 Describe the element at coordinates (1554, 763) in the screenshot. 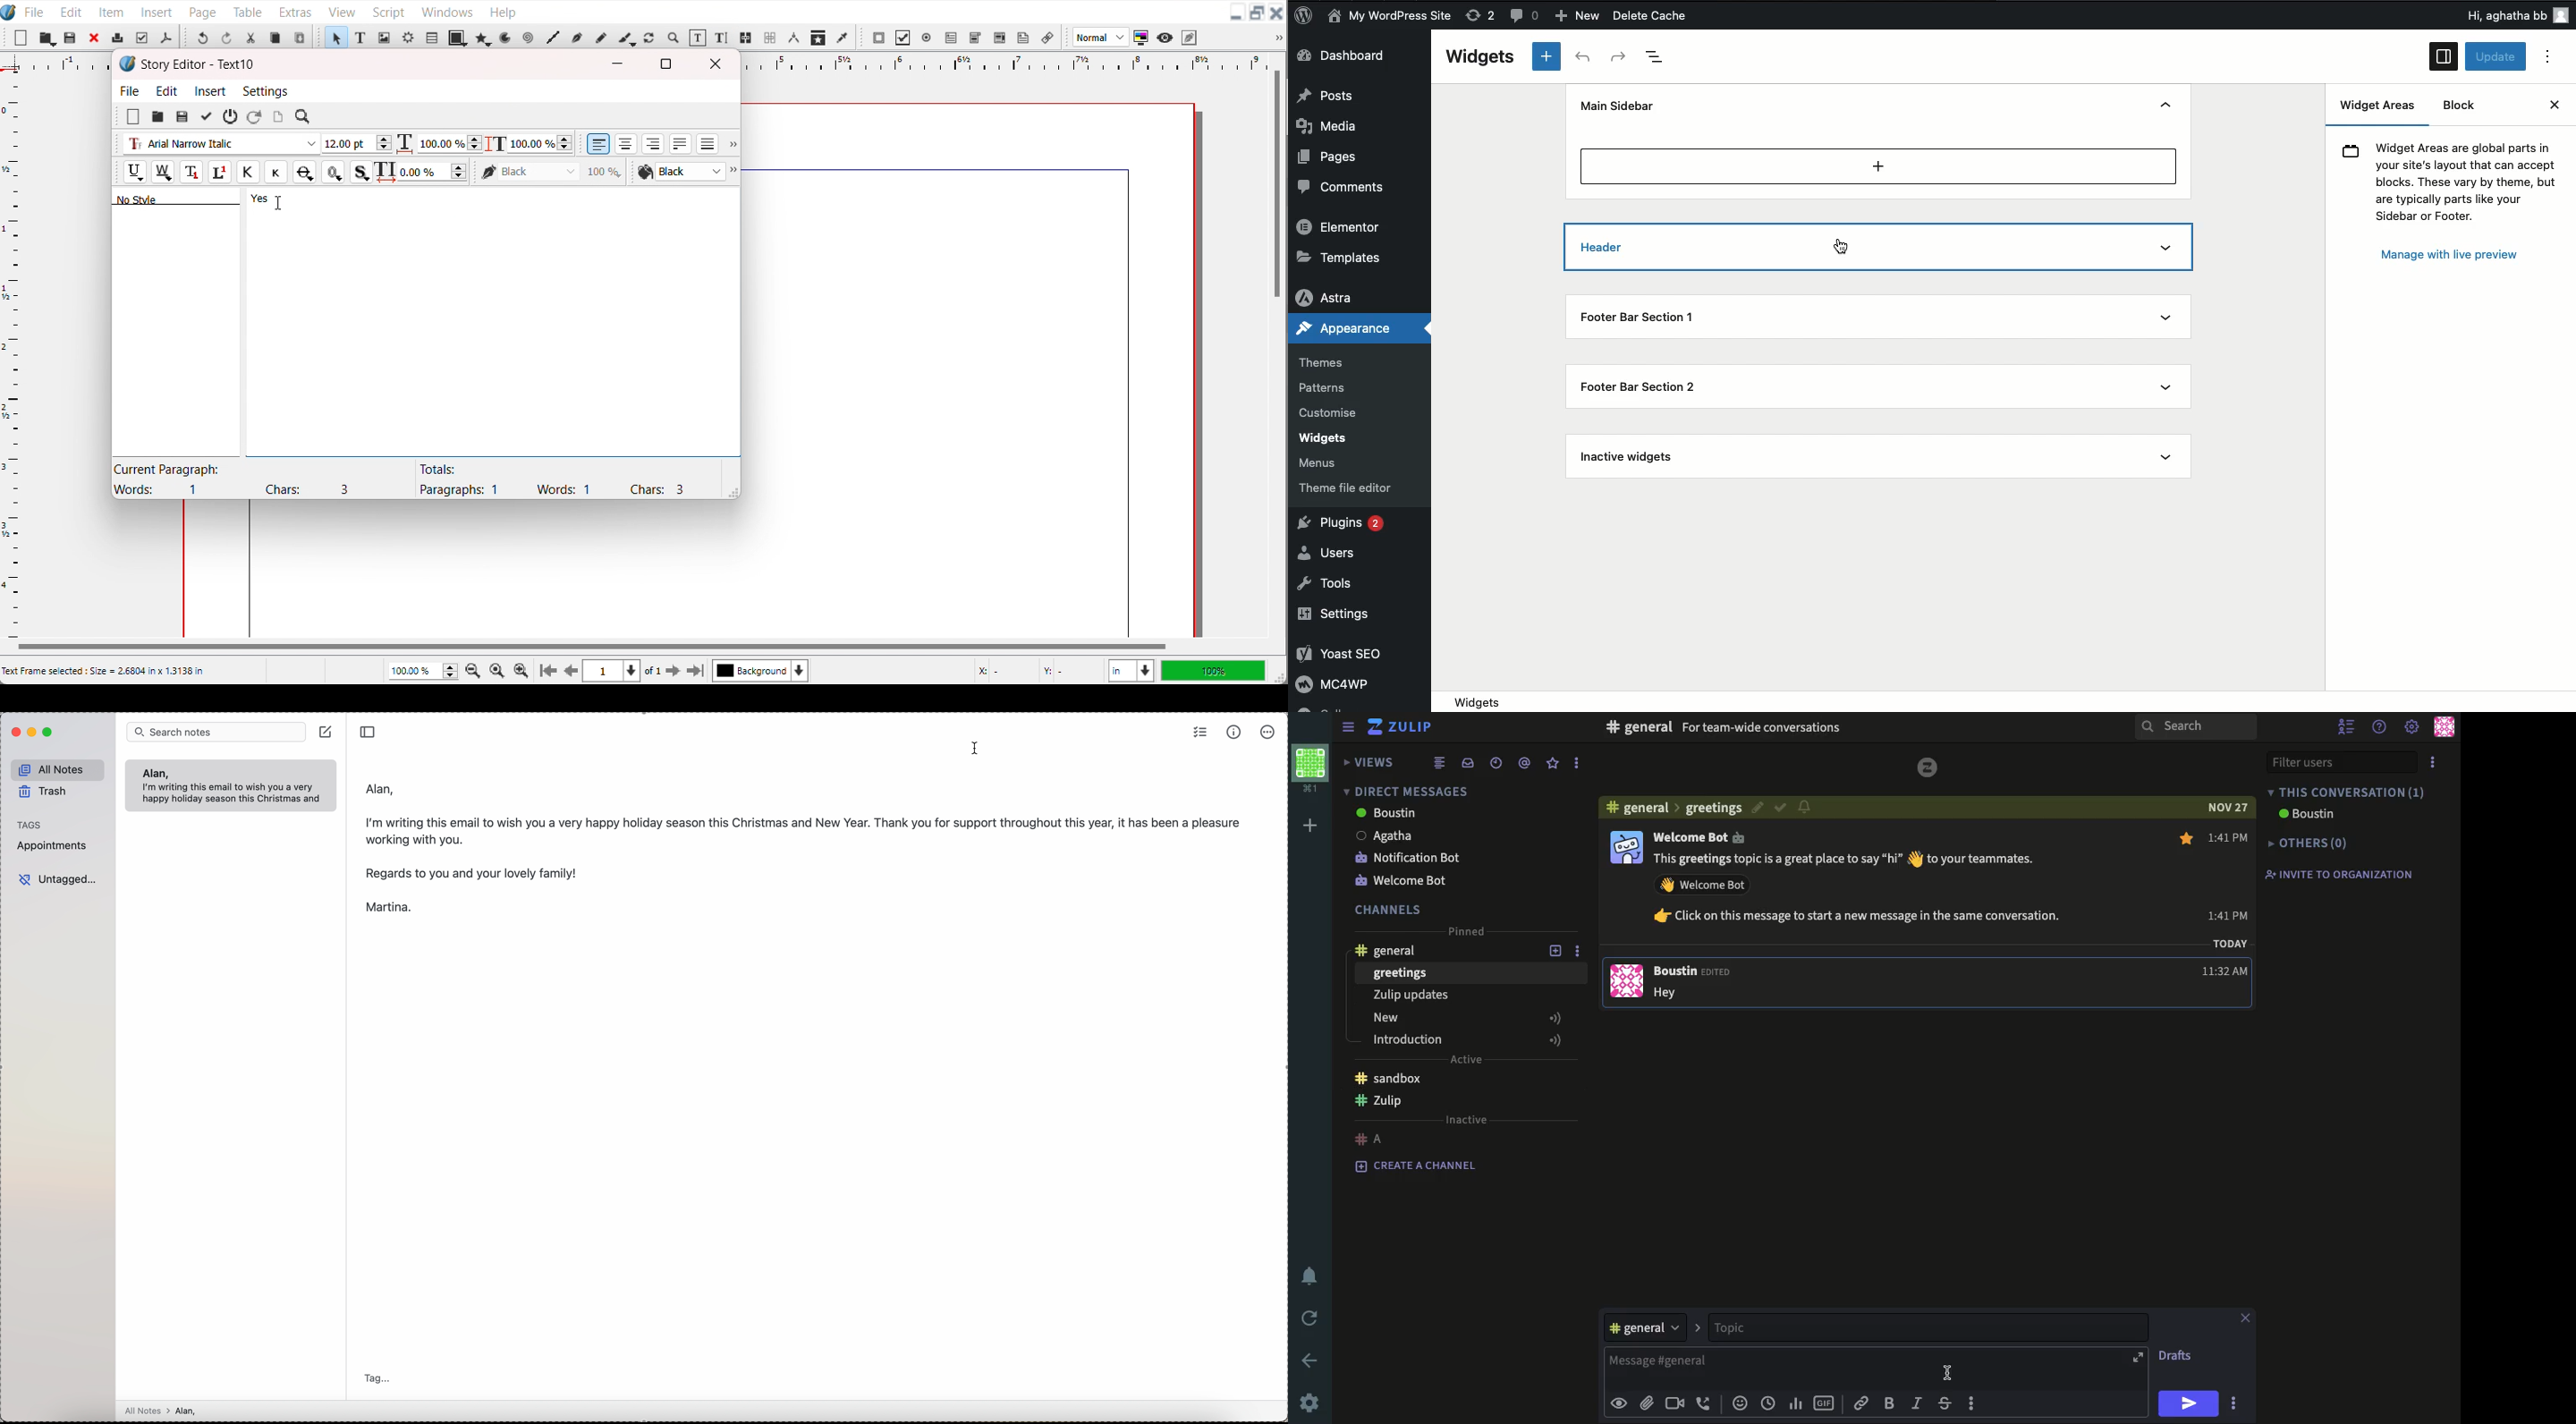

I see `favorite` at that location.